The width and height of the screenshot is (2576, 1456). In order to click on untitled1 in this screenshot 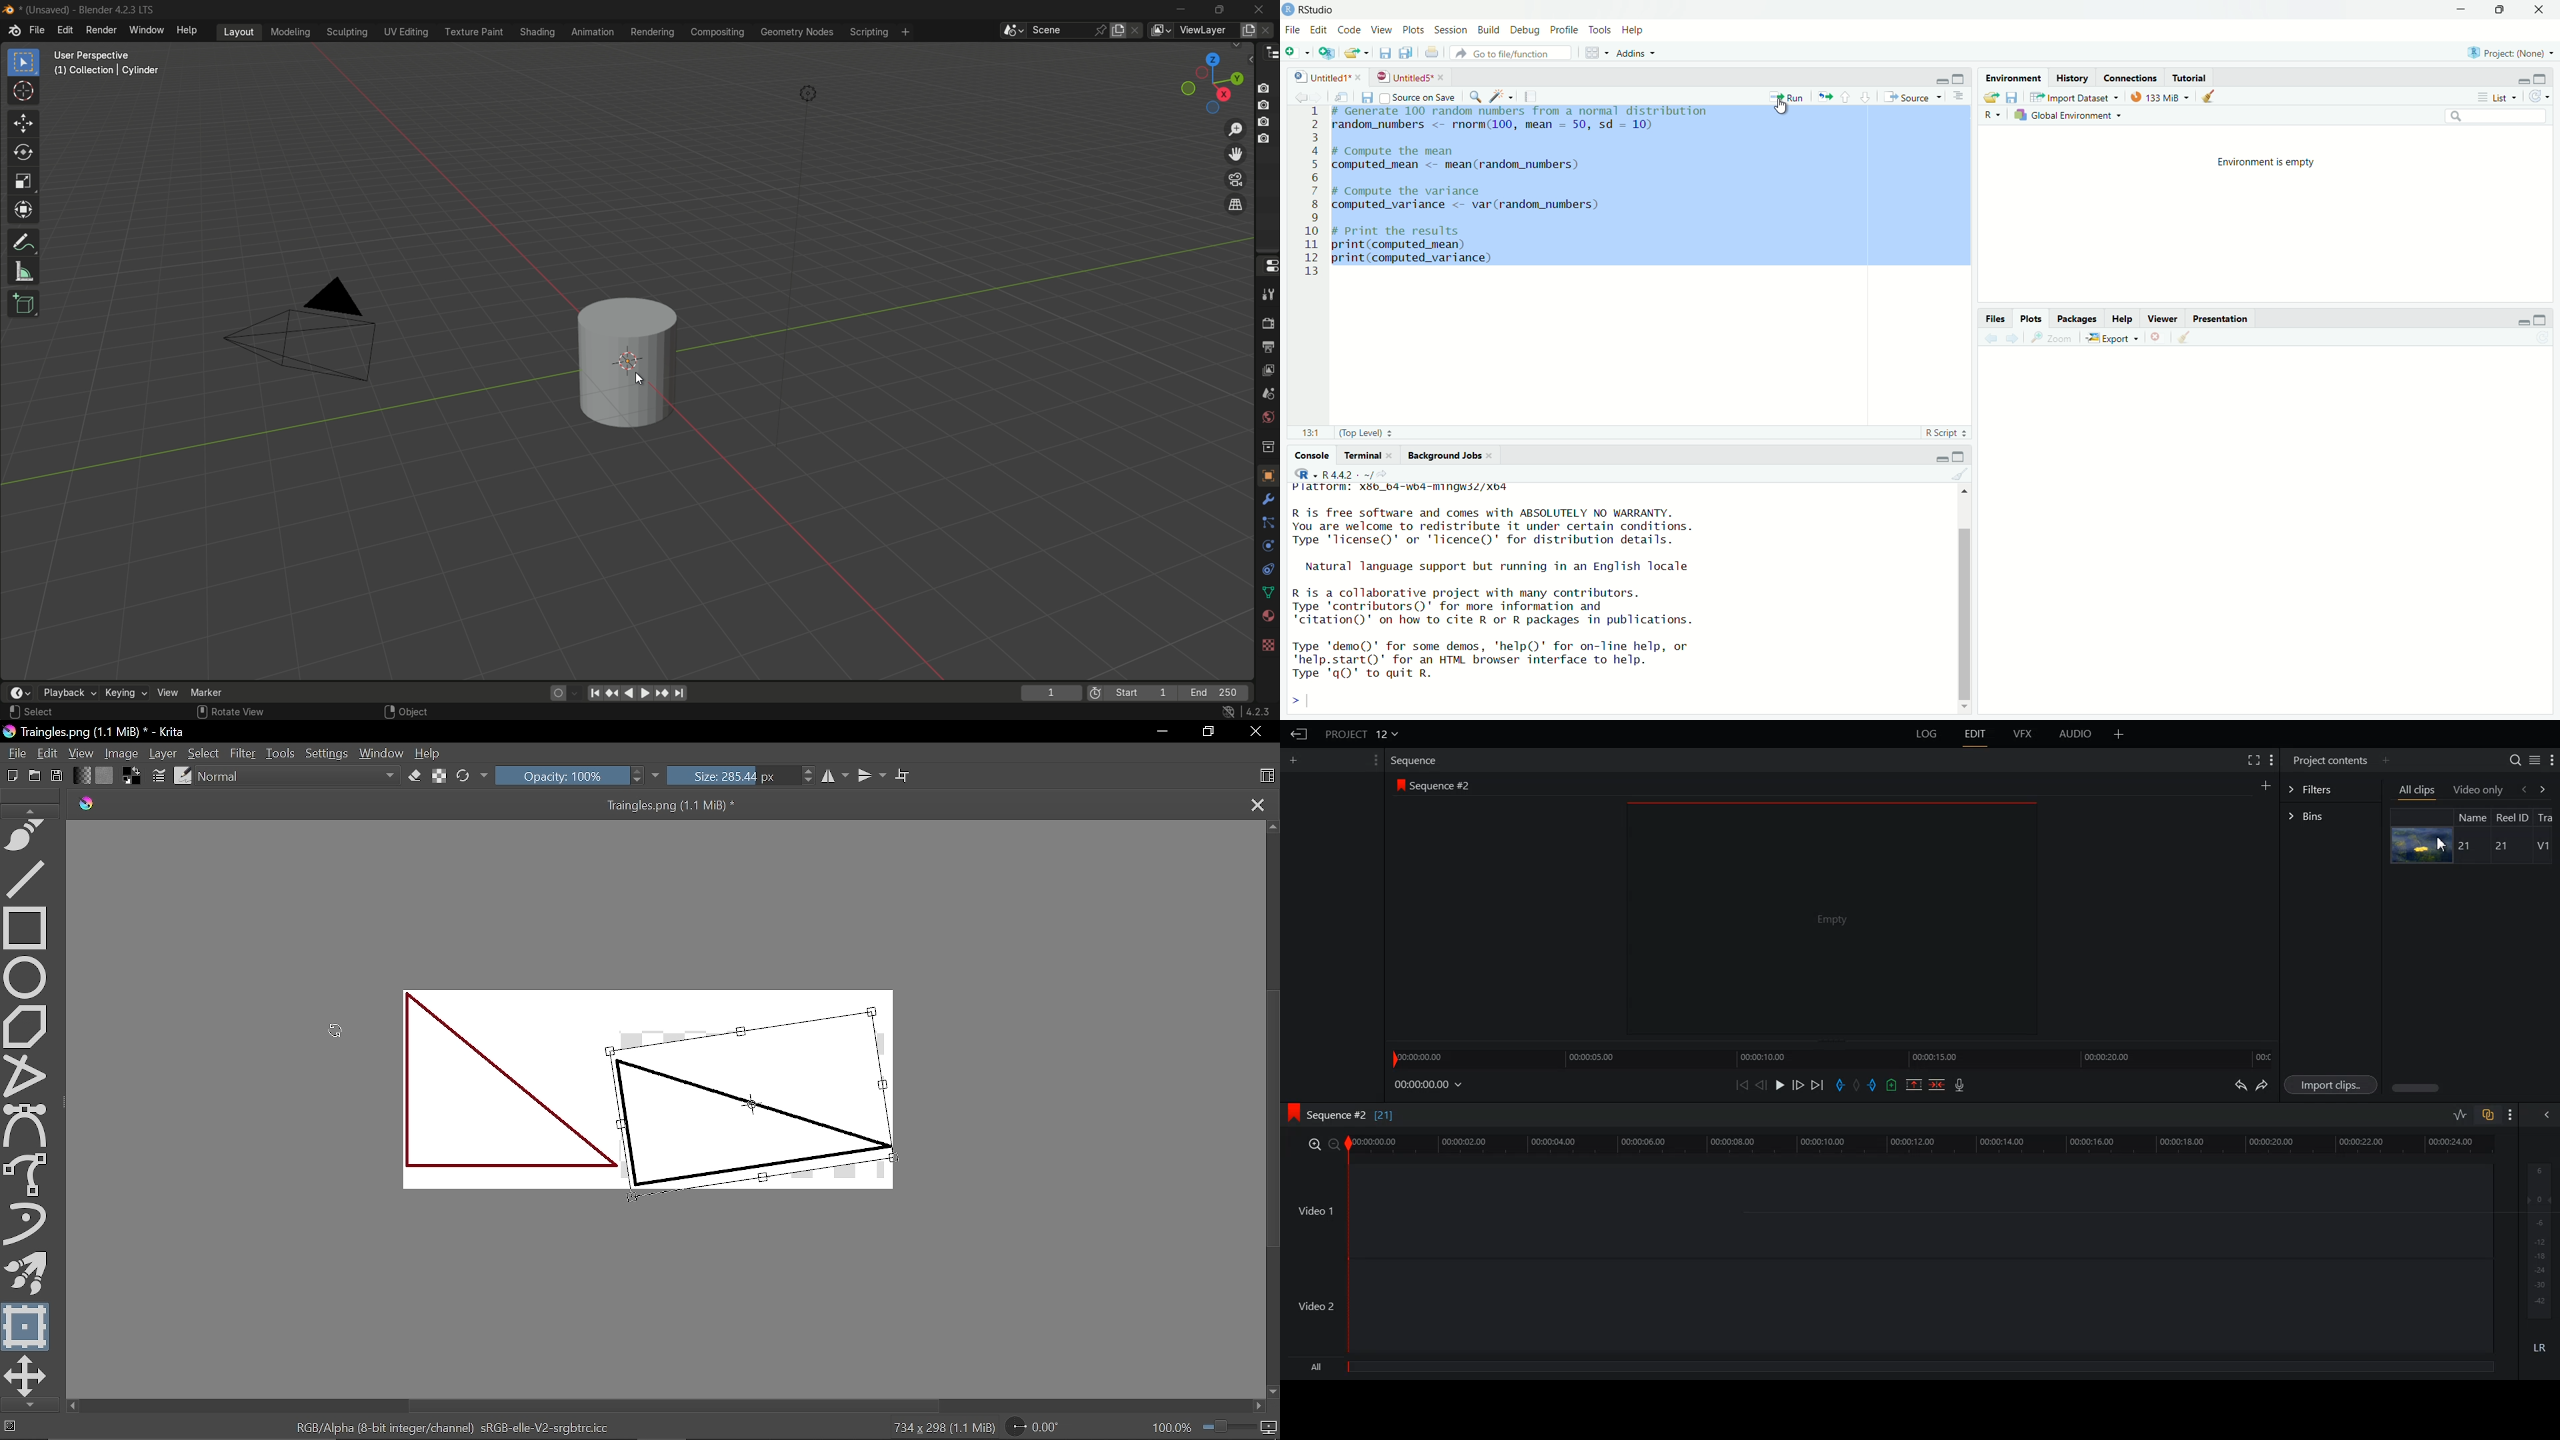, I will do `click(1315, 75)`.